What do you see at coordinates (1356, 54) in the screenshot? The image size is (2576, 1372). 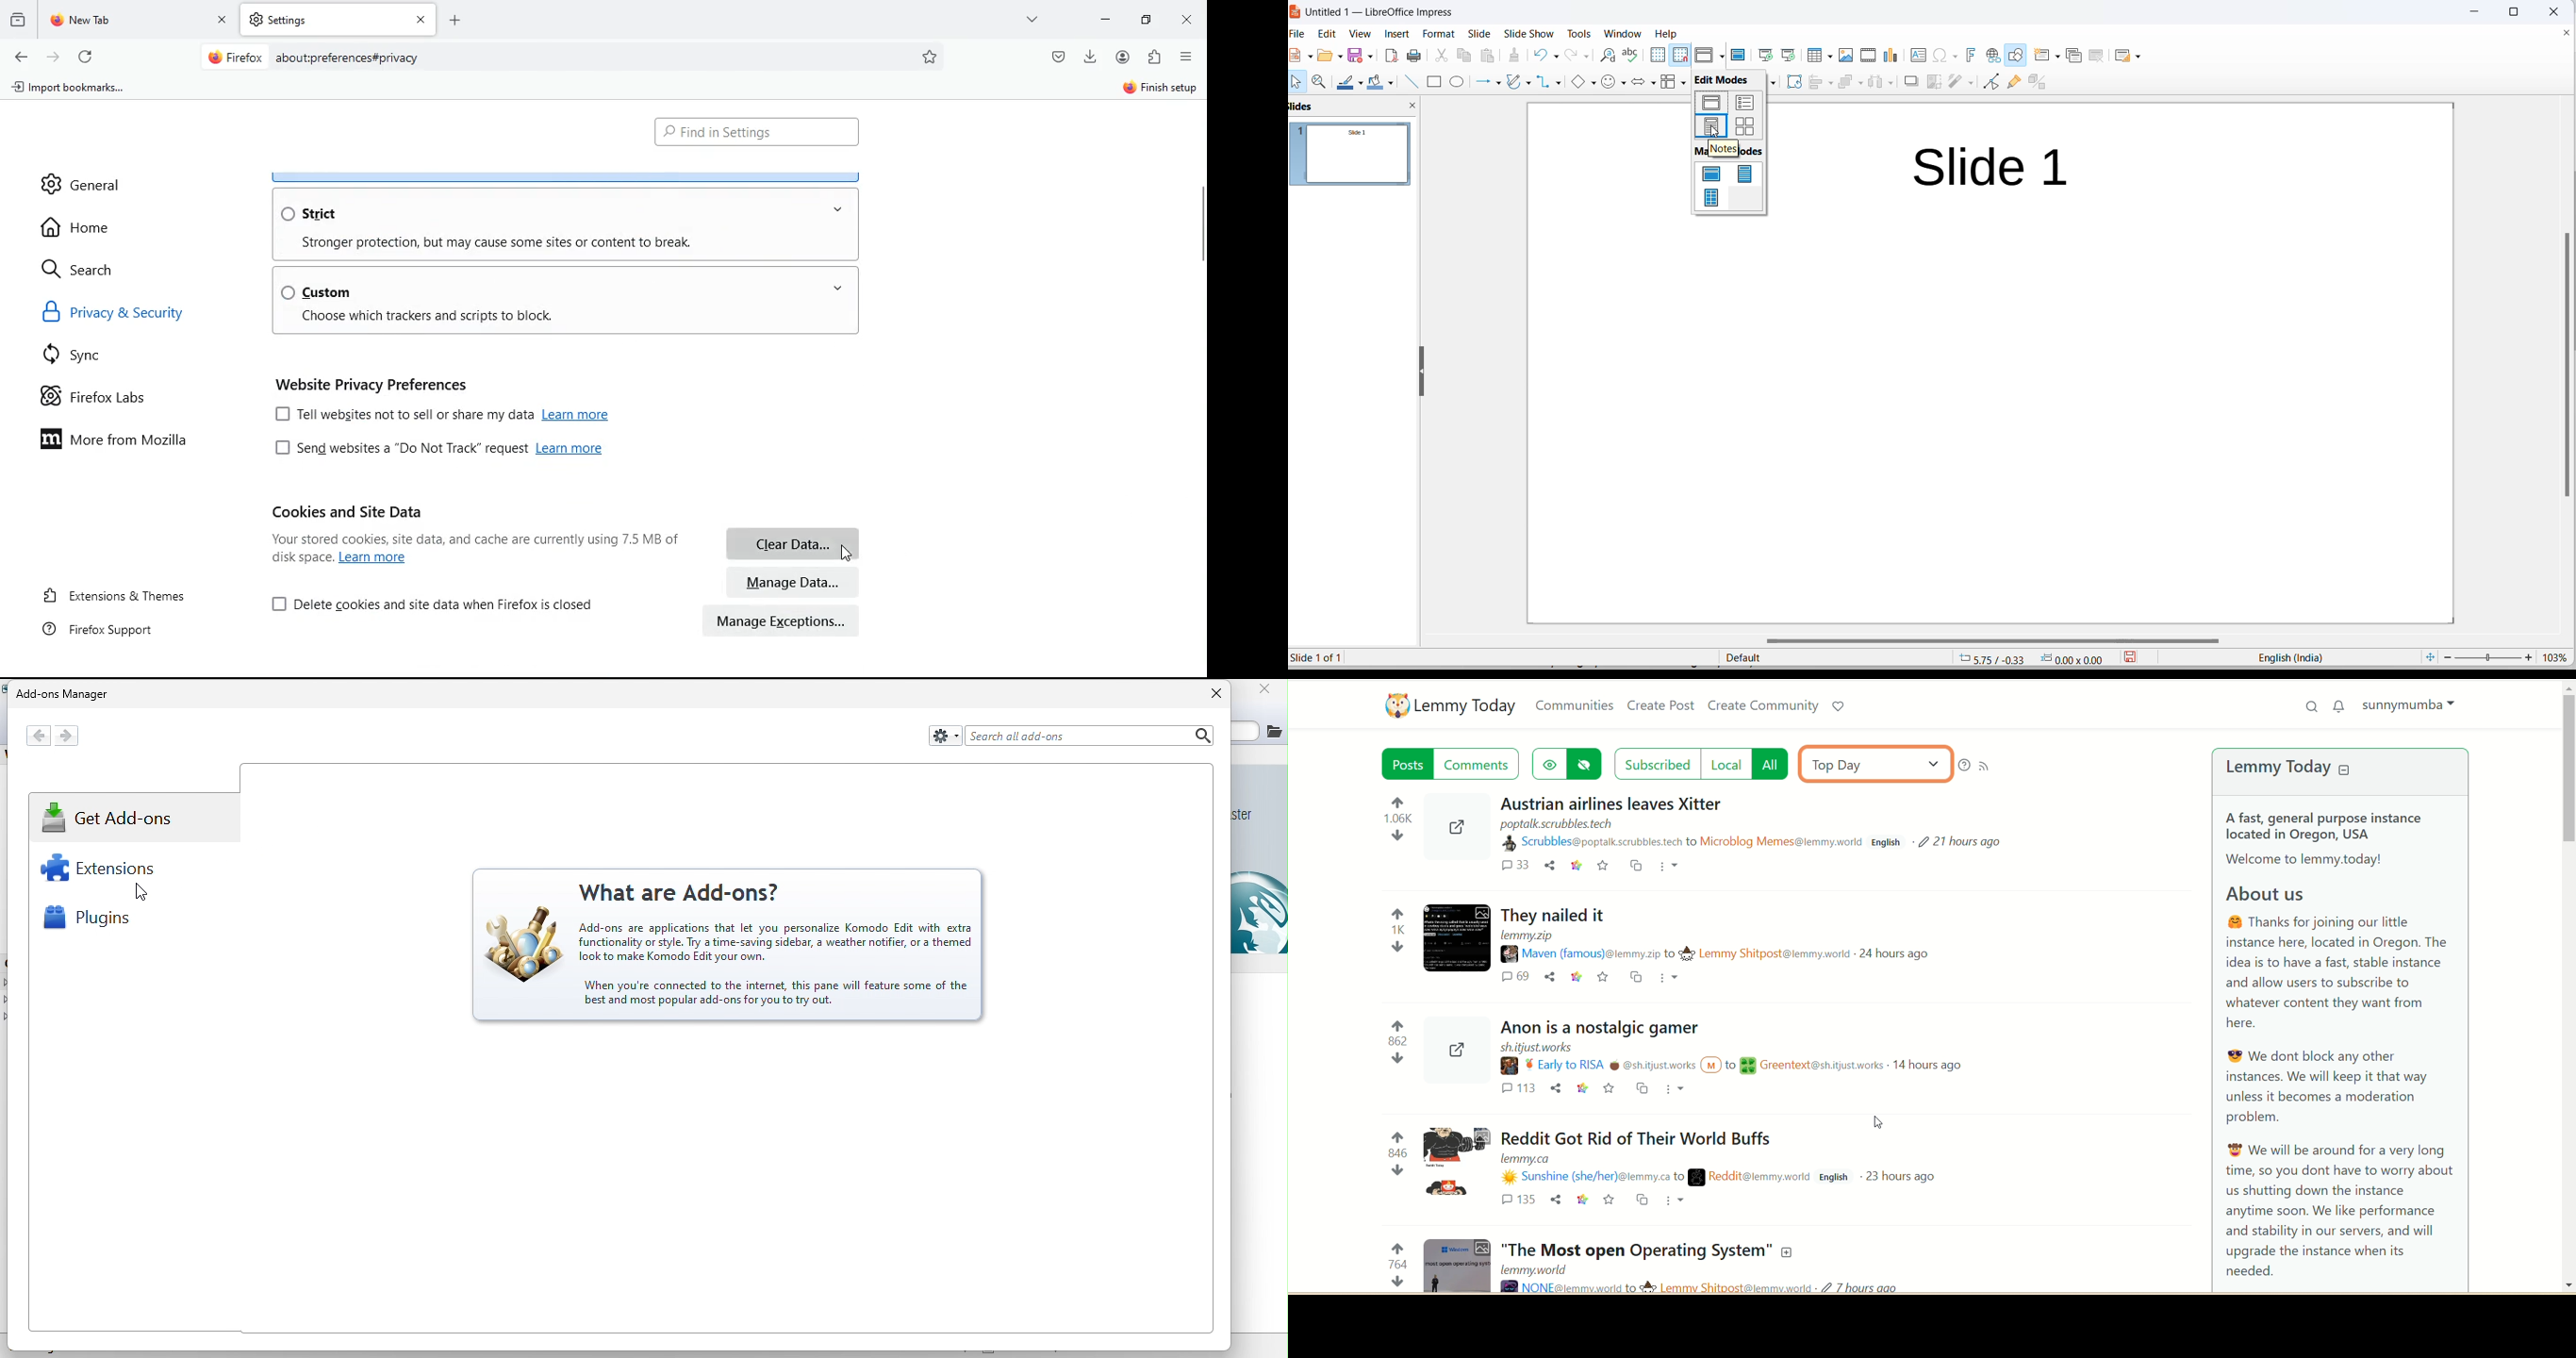 I see `save` at bounding box center [1356, 54].